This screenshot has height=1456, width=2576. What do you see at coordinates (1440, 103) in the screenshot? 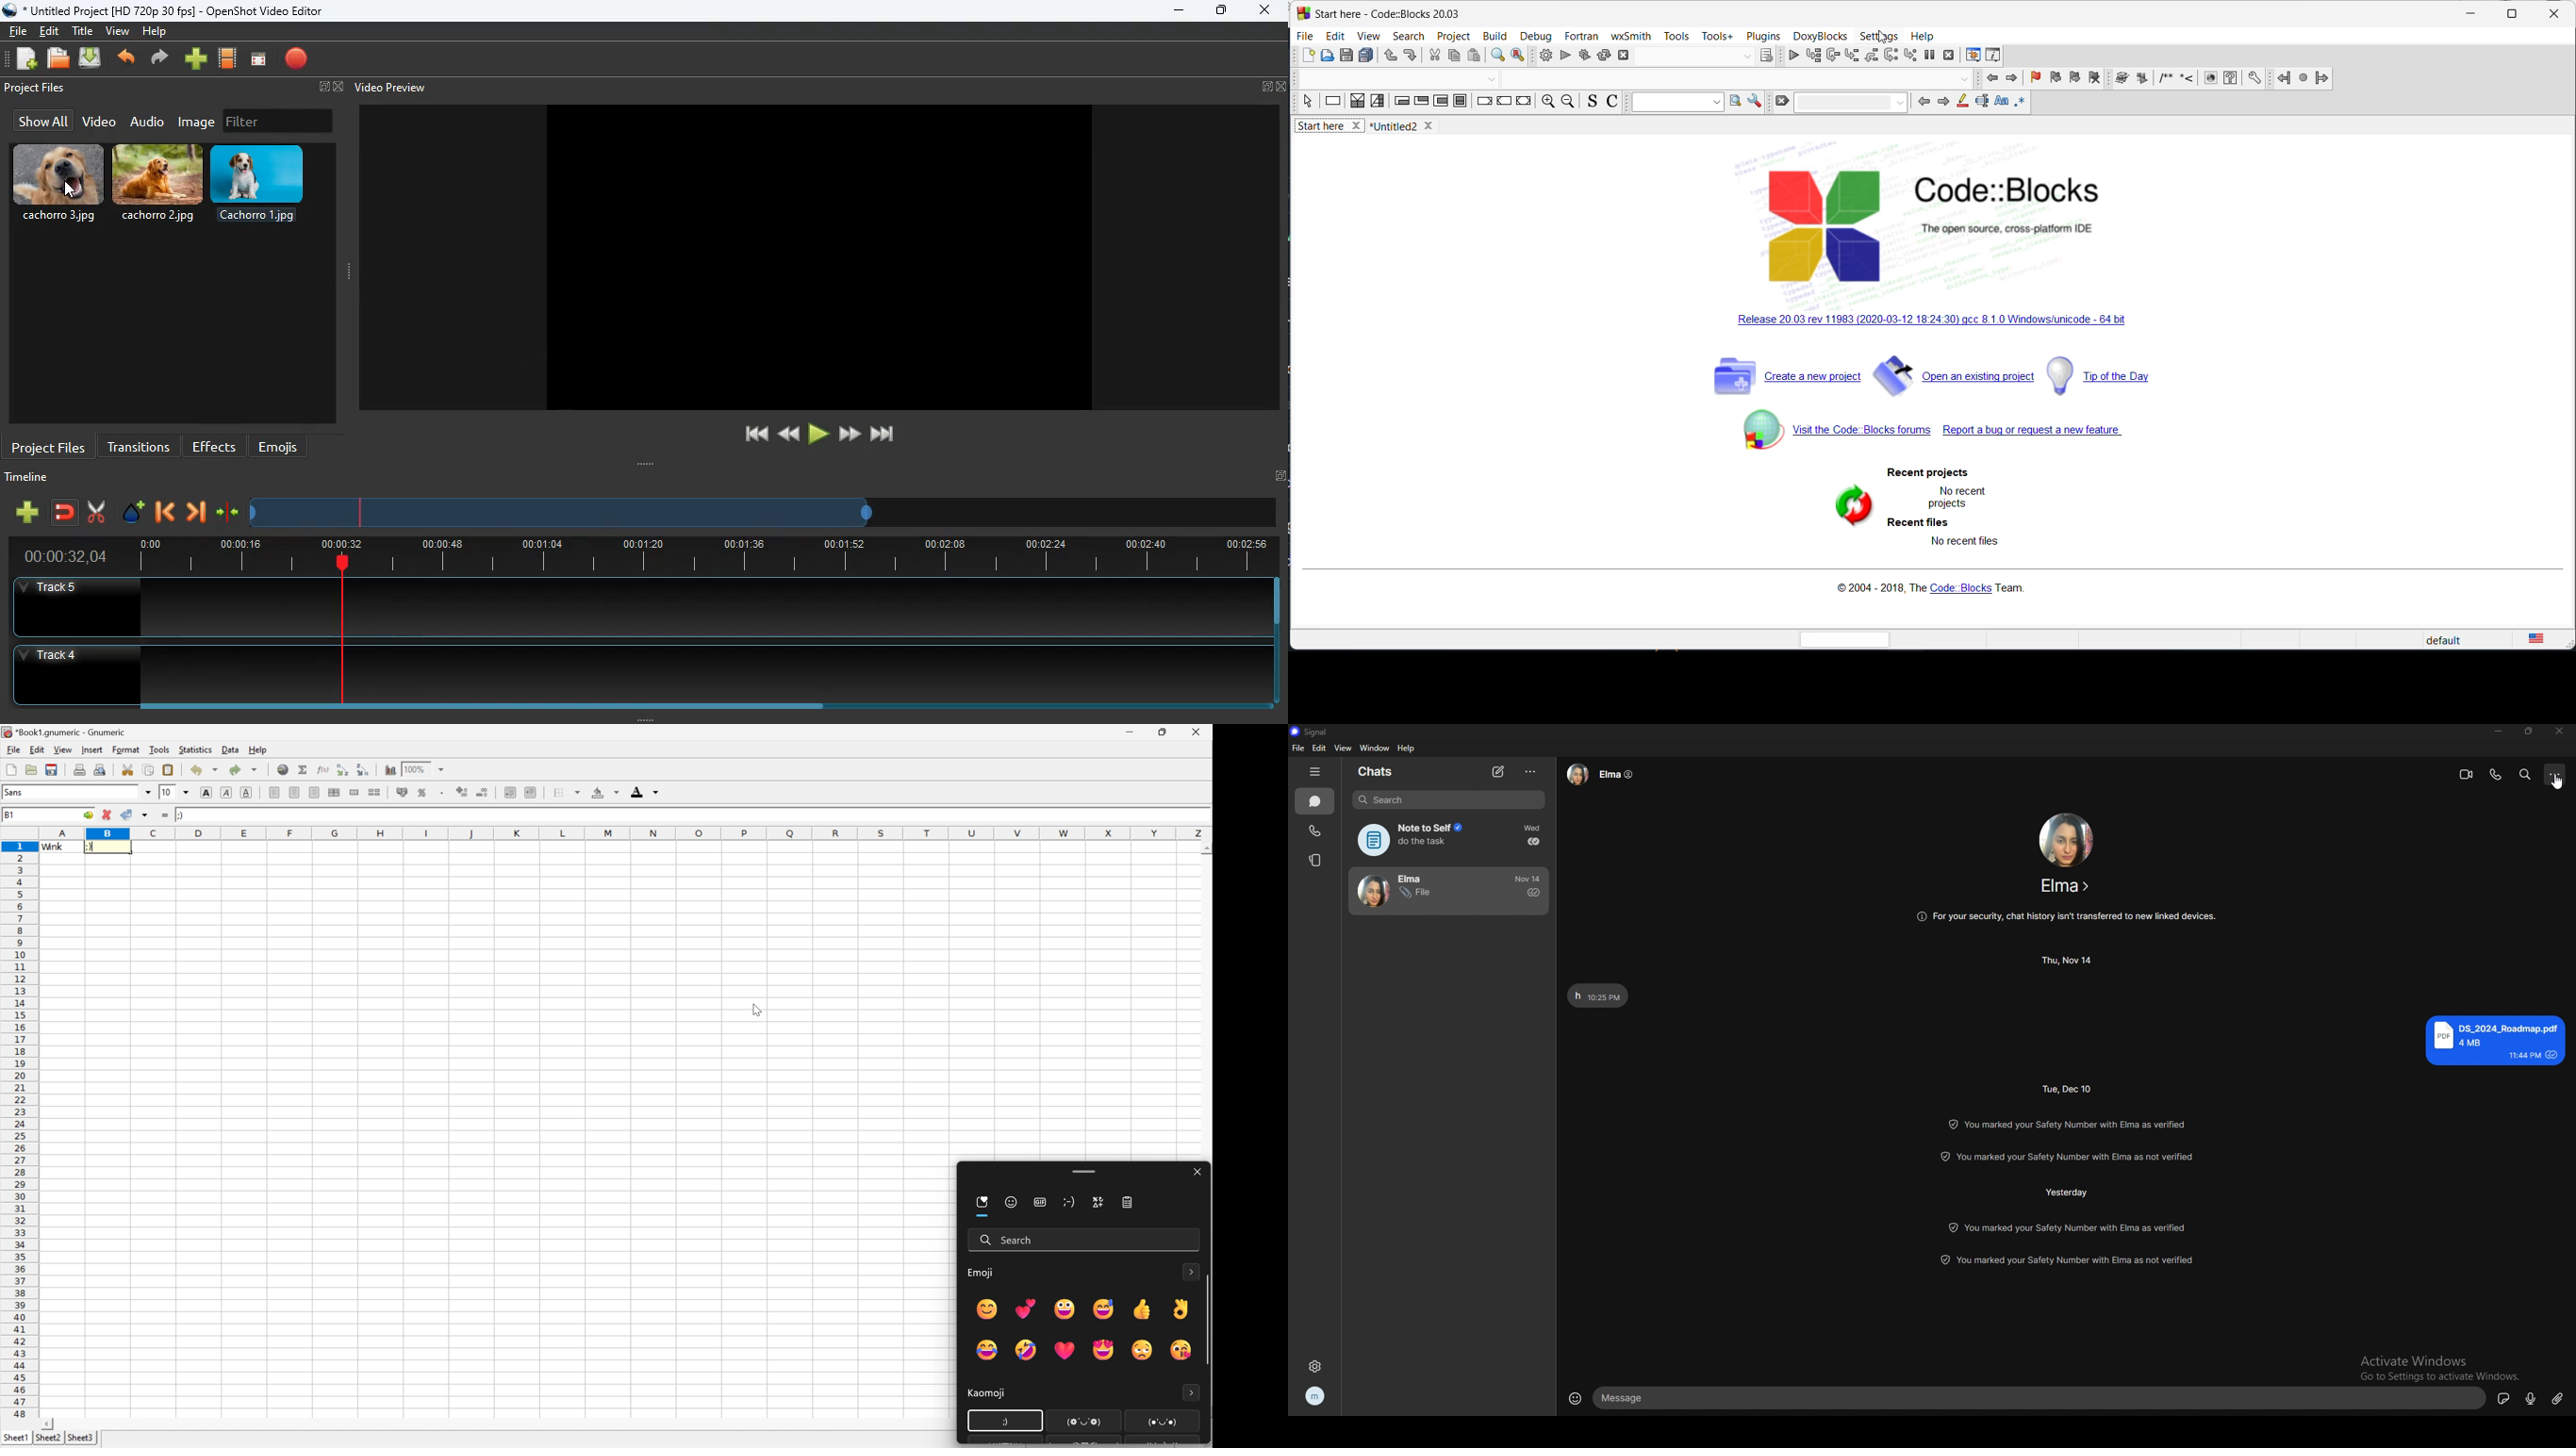
I see `counting loop` at bounding box center [1440, 103].